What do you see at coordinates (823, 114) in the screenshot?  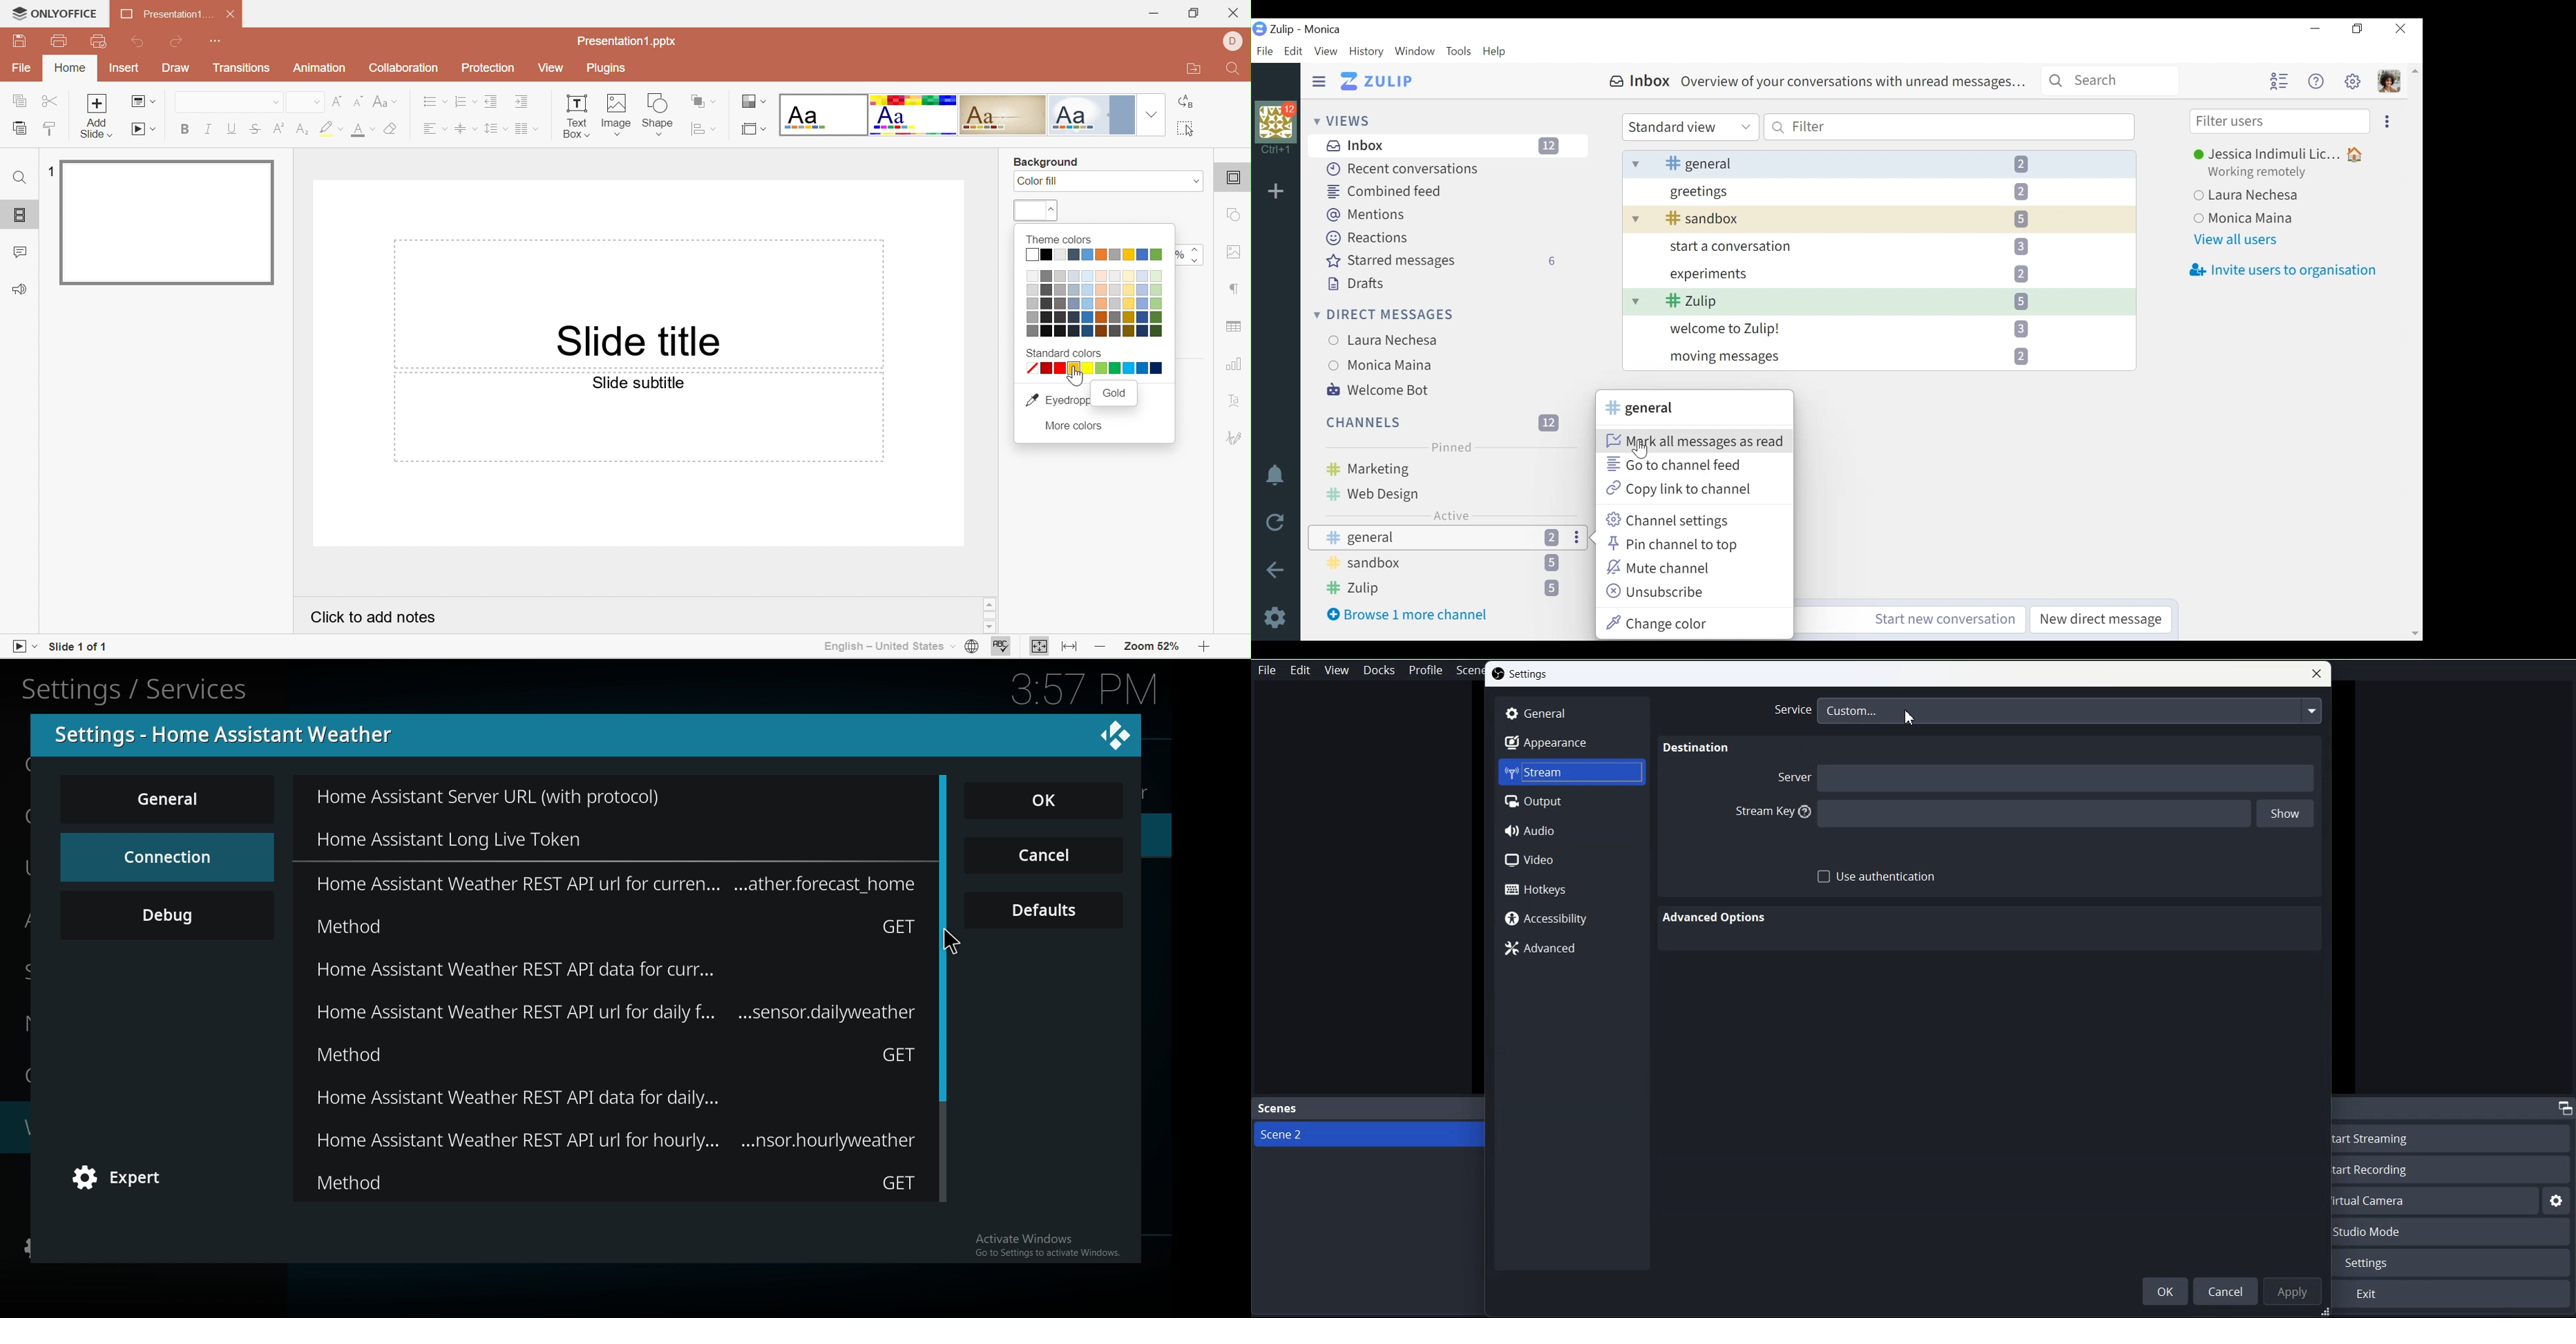 I see `Blank` at bounding box center [823, 114].